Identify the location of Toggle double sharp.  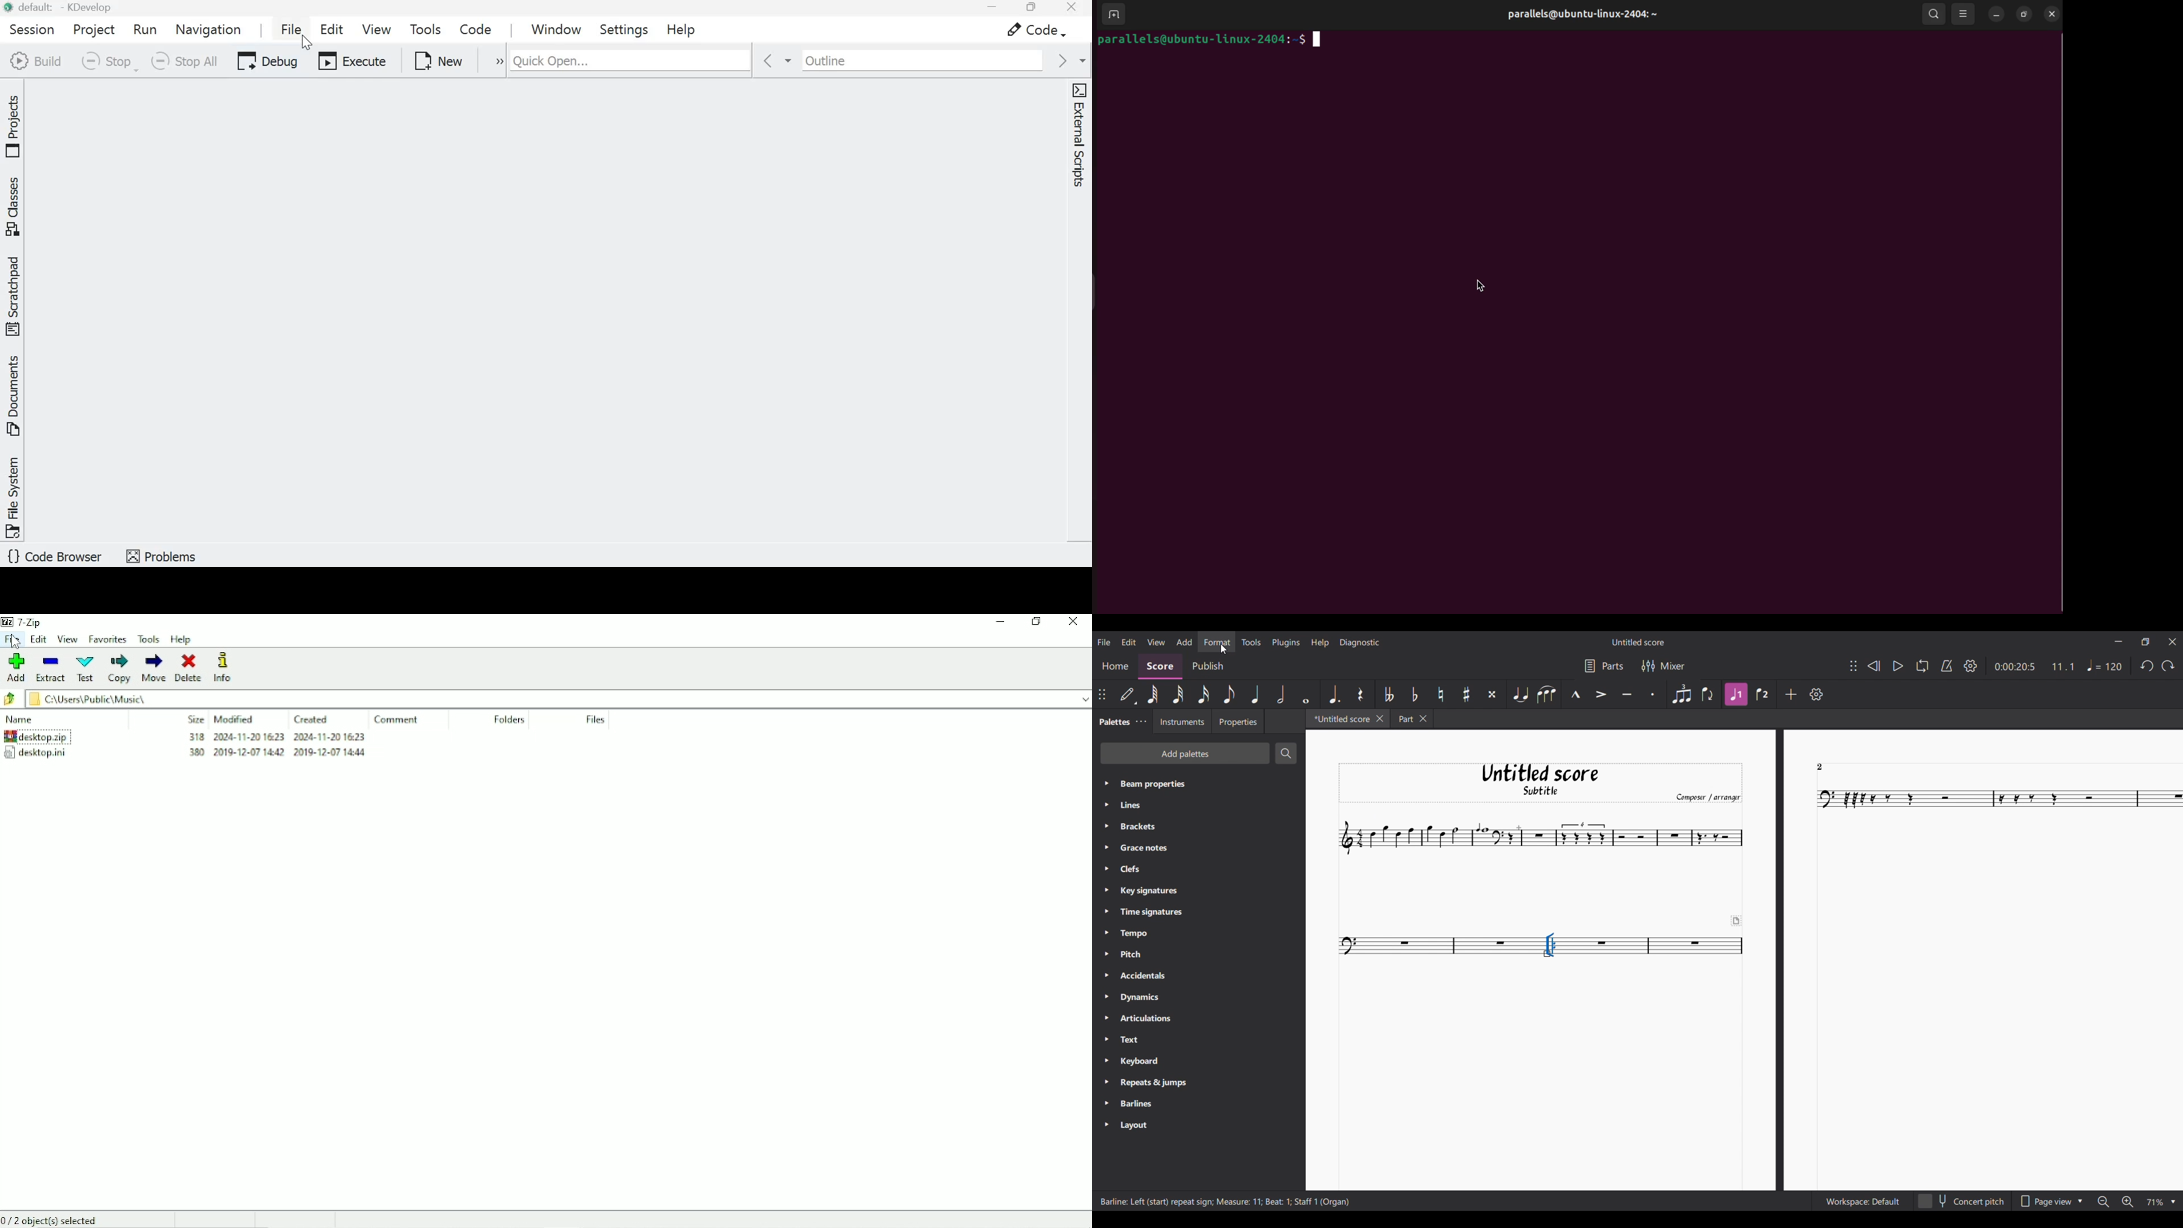
(1492, 695).